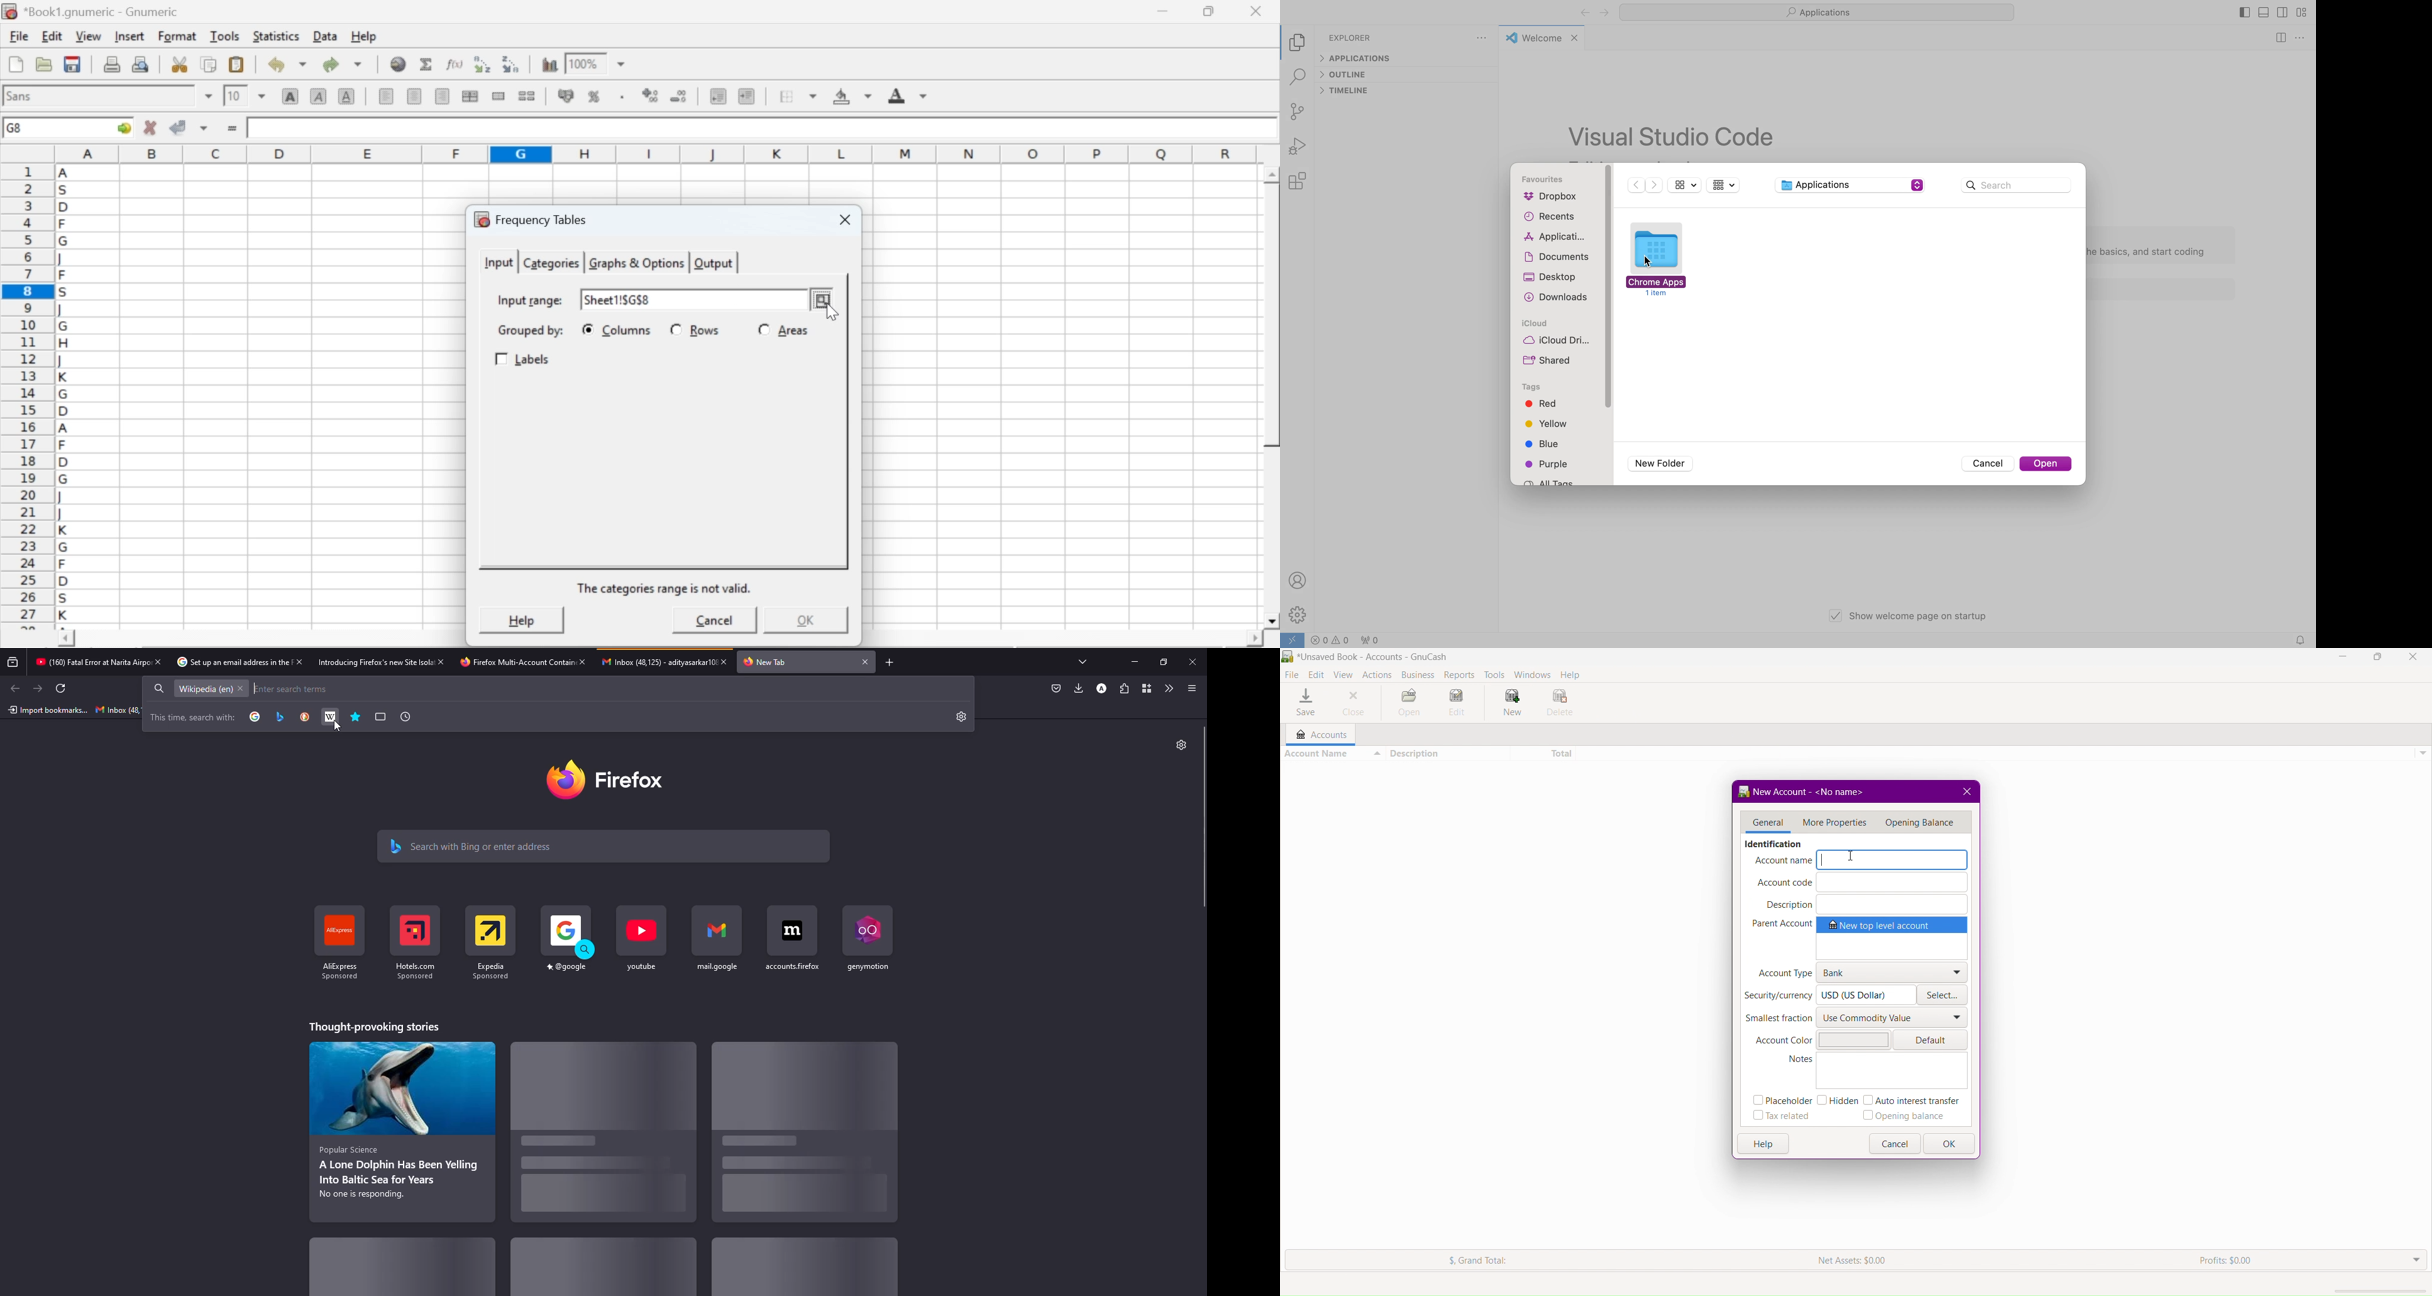  Describe the element at coordinates (1333, 753) in the screenshot. I see `Account Name` at that location.